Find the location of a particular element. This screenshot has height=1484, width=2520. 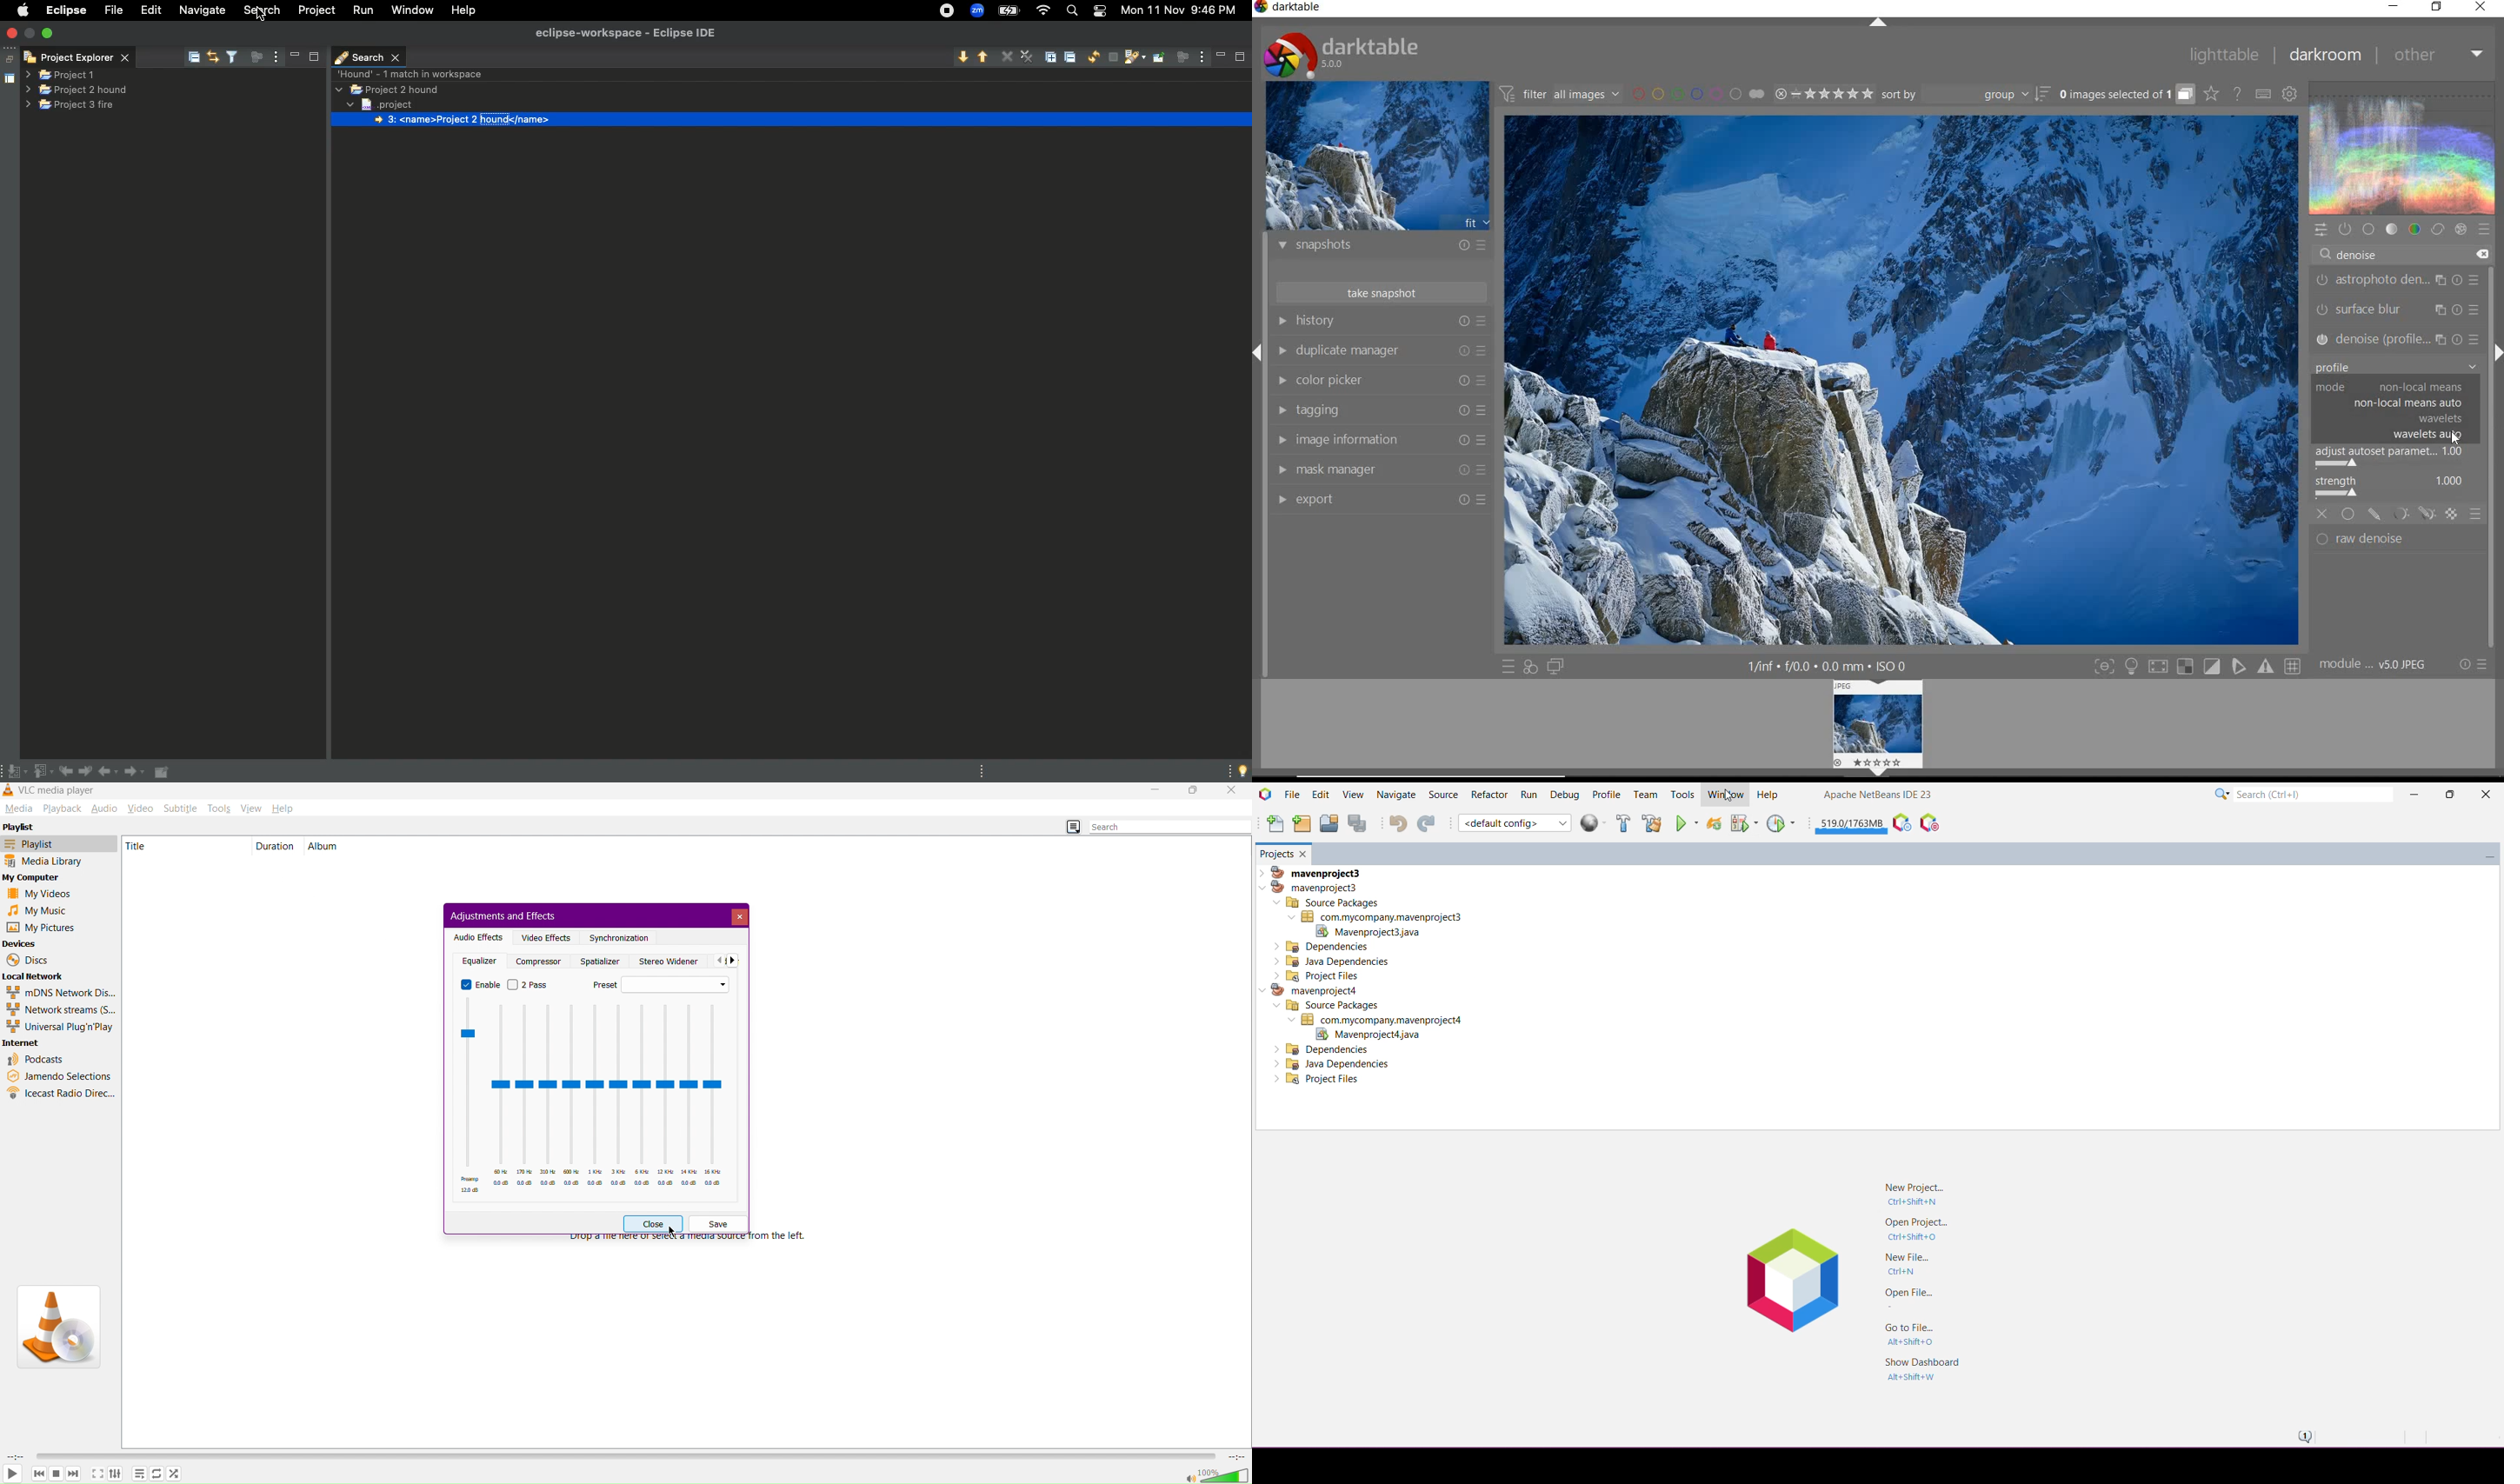

Toggle modes is located at coordinates (2197, 665).